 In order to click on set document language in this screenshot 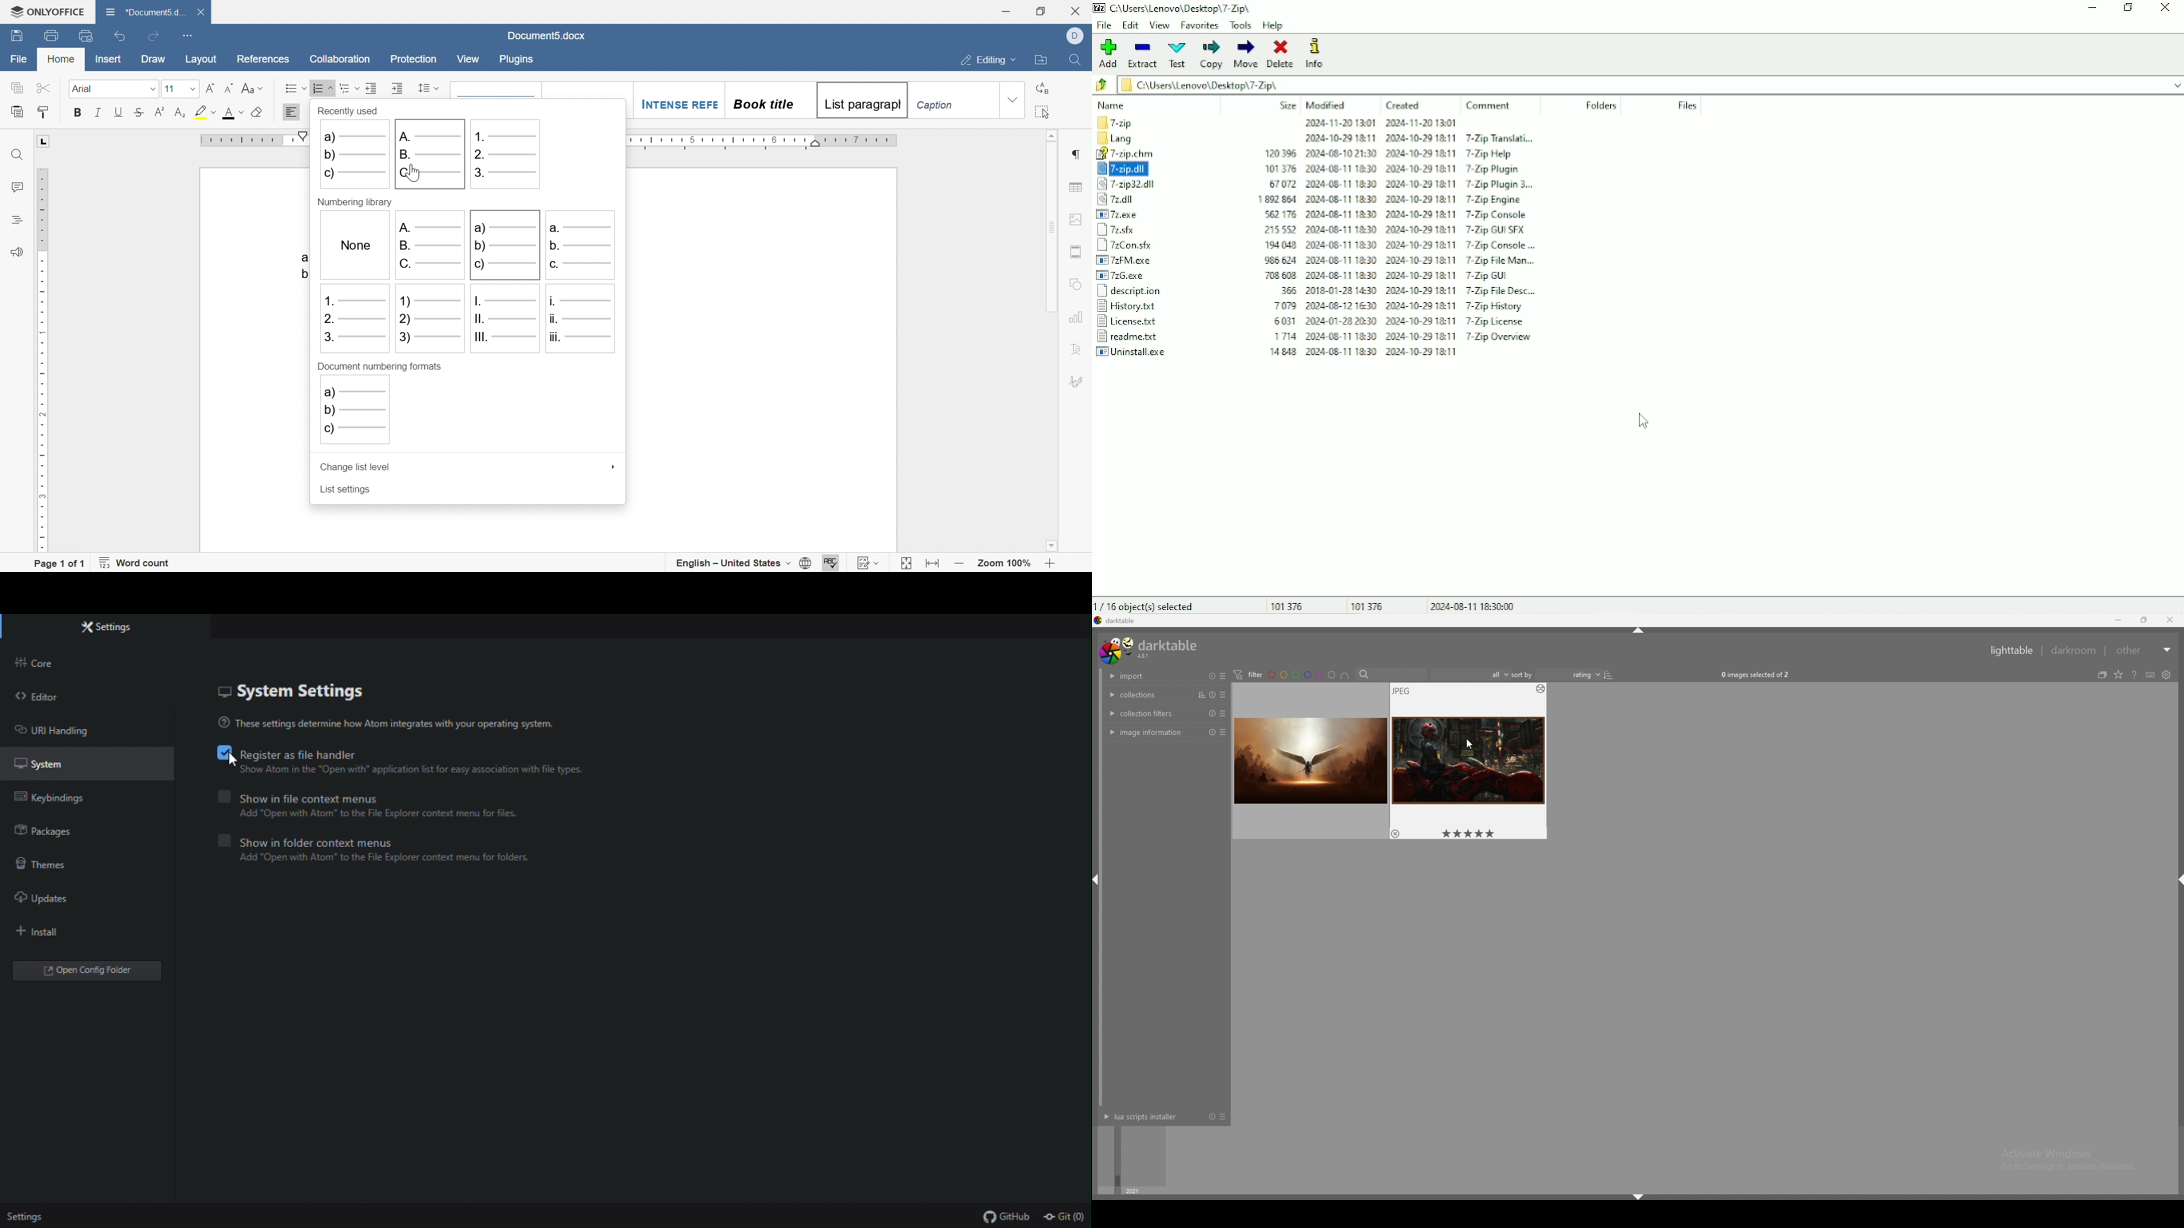, I will do `click(743, 564)`.